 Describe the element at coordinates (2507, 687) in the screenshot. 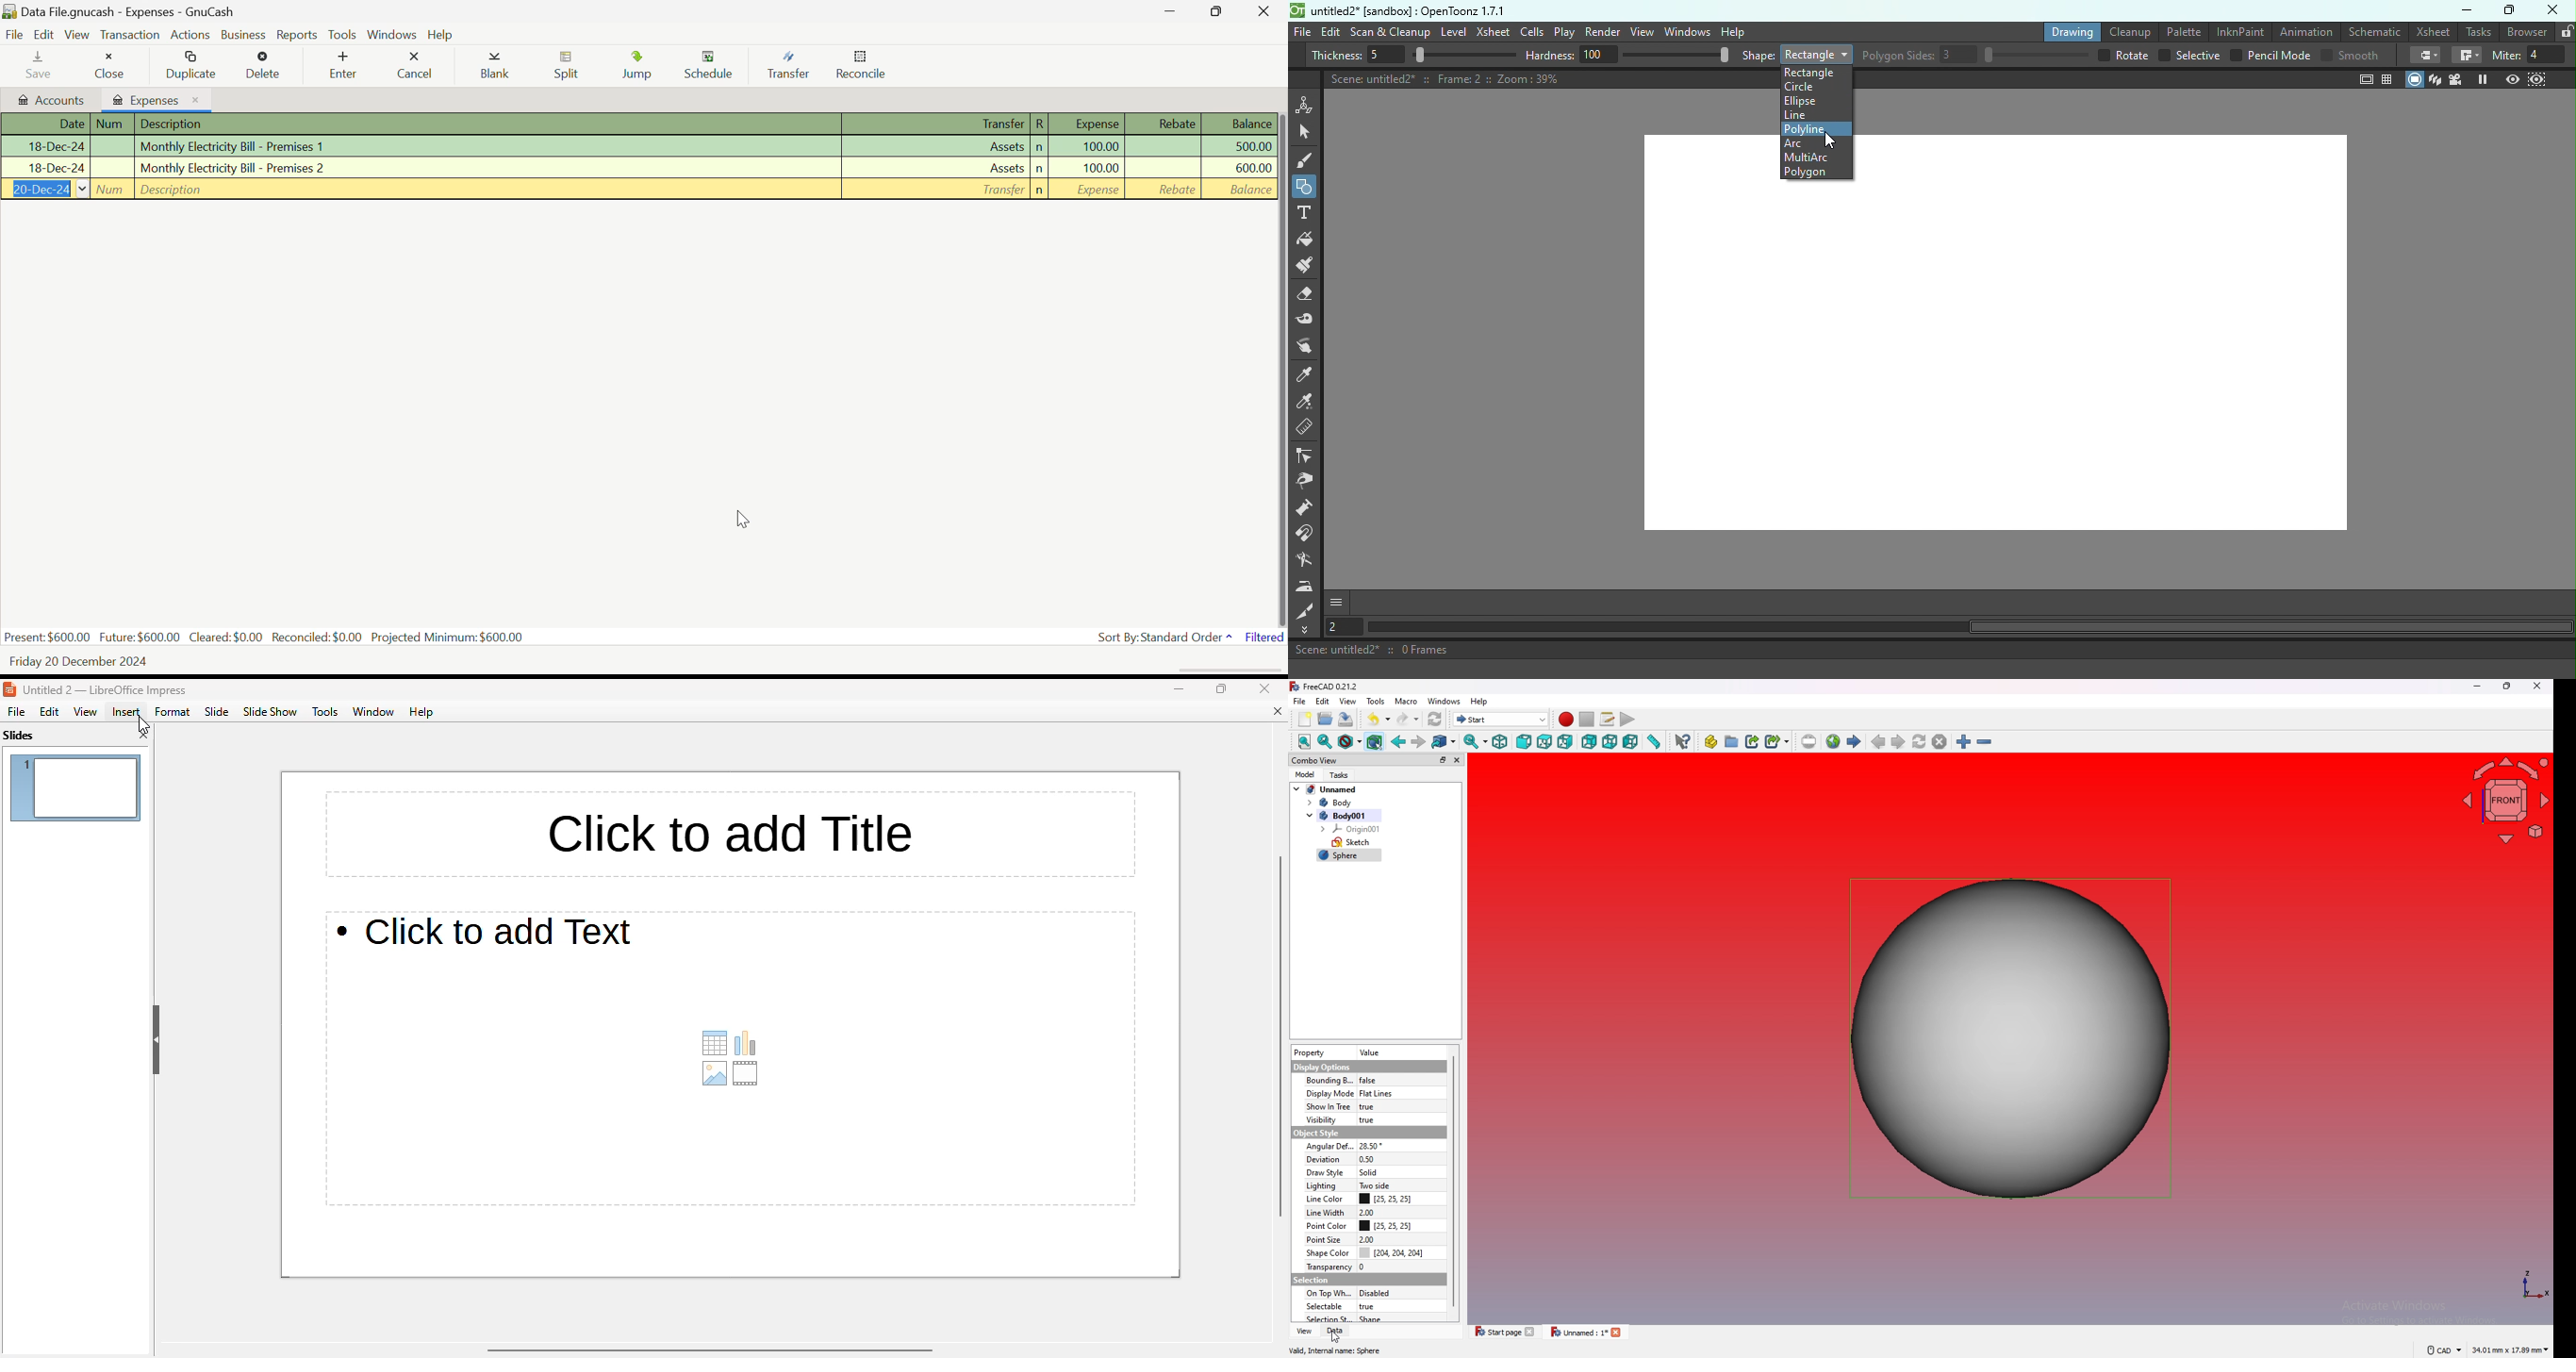

I see `resize` at that location.